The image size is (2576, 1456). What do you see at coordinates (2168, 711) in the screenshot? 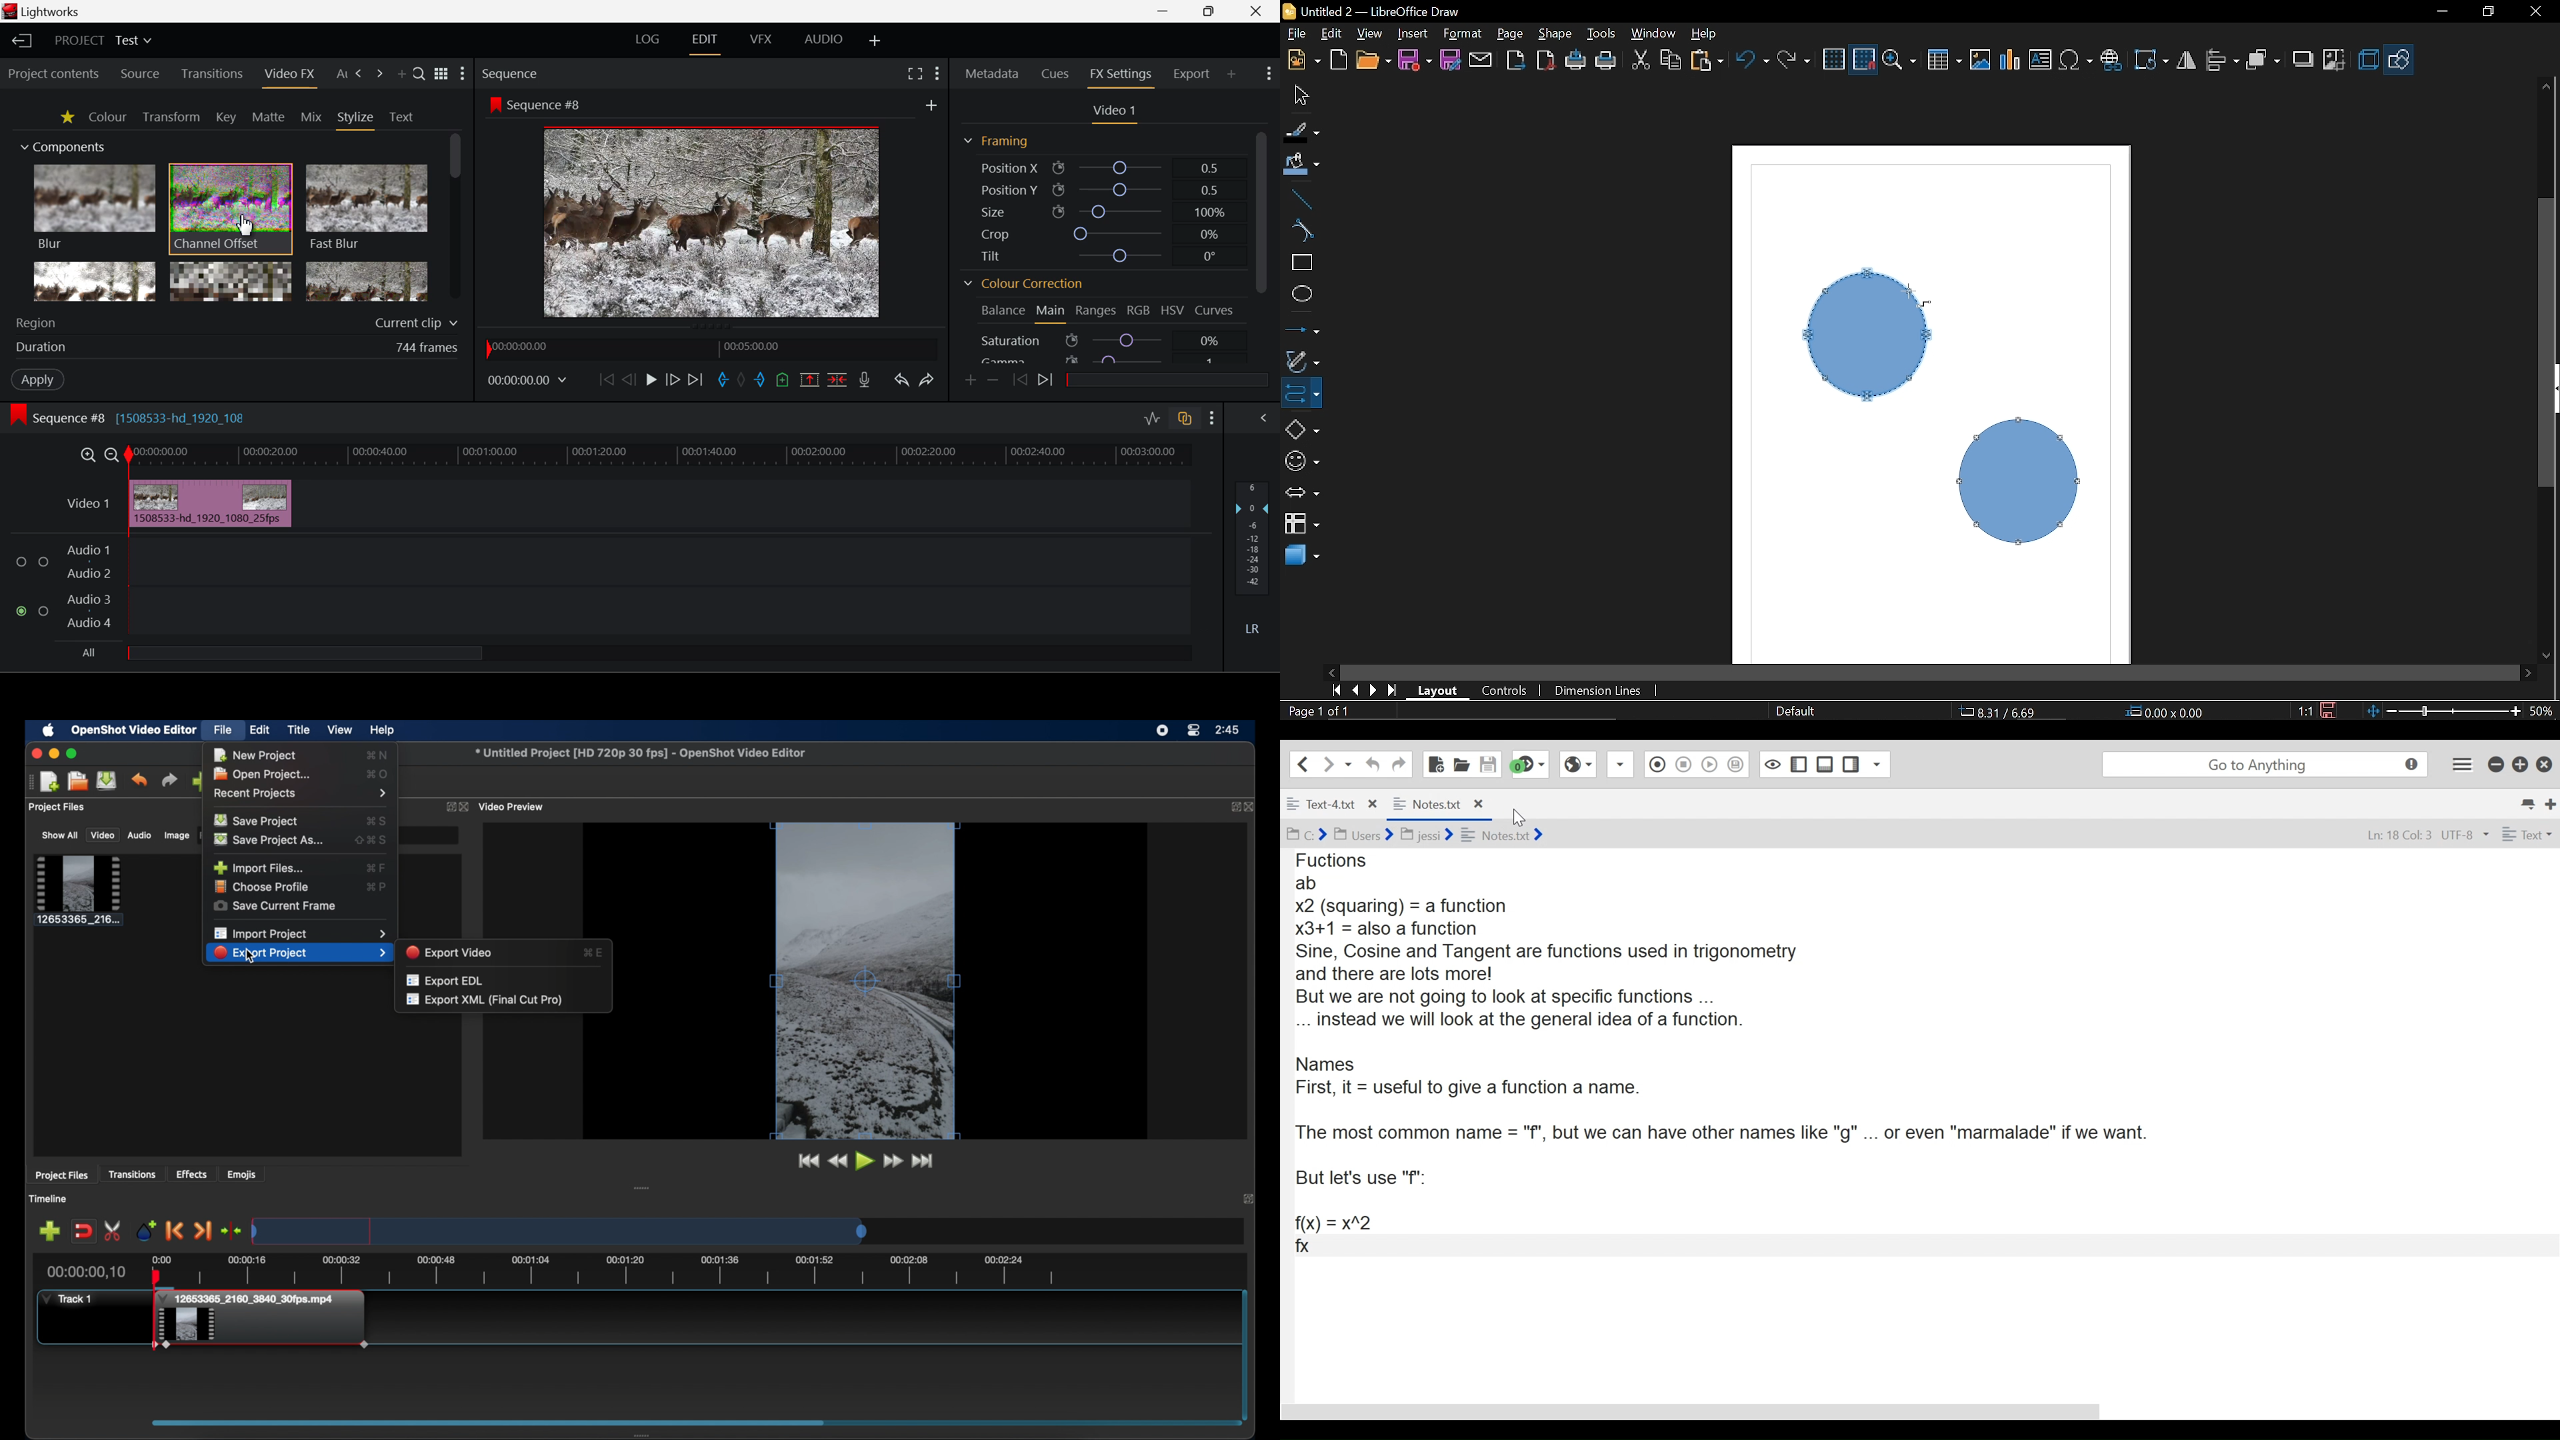
I see `Location` at bounding box center [2168, 711].